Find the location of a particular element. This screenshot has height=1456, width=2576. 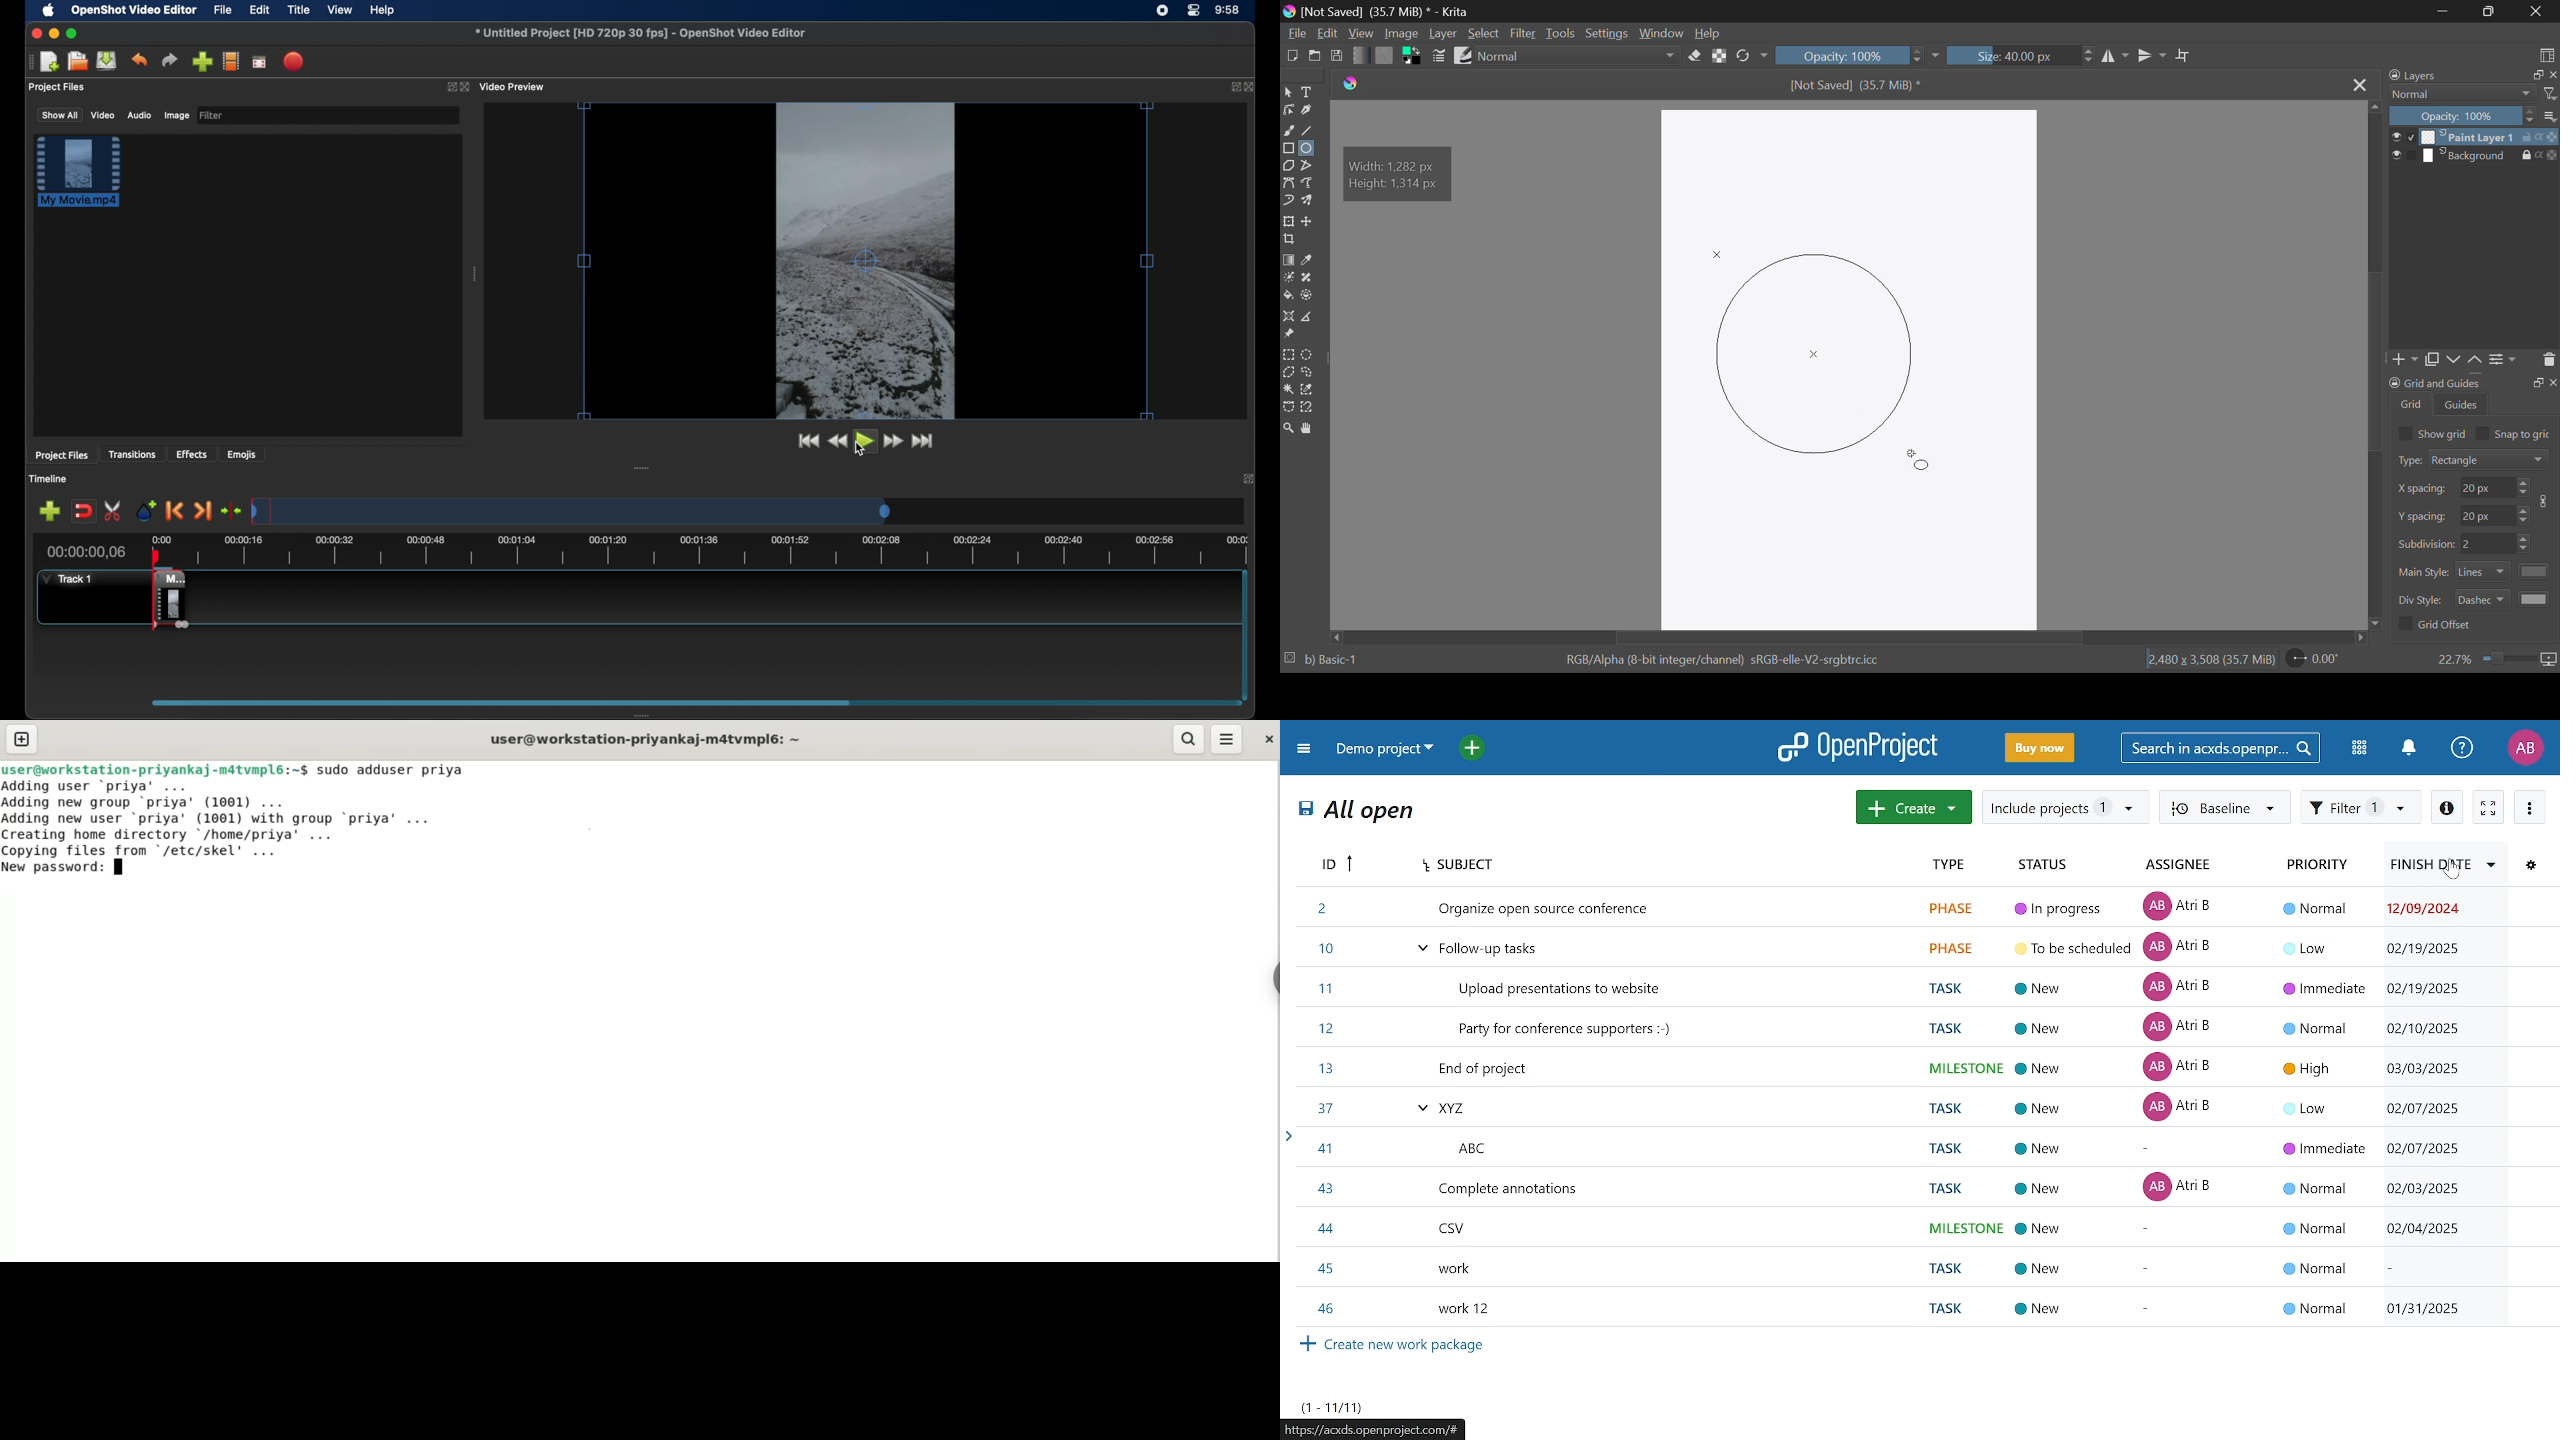

new tab is located at coordinates (21, 739).